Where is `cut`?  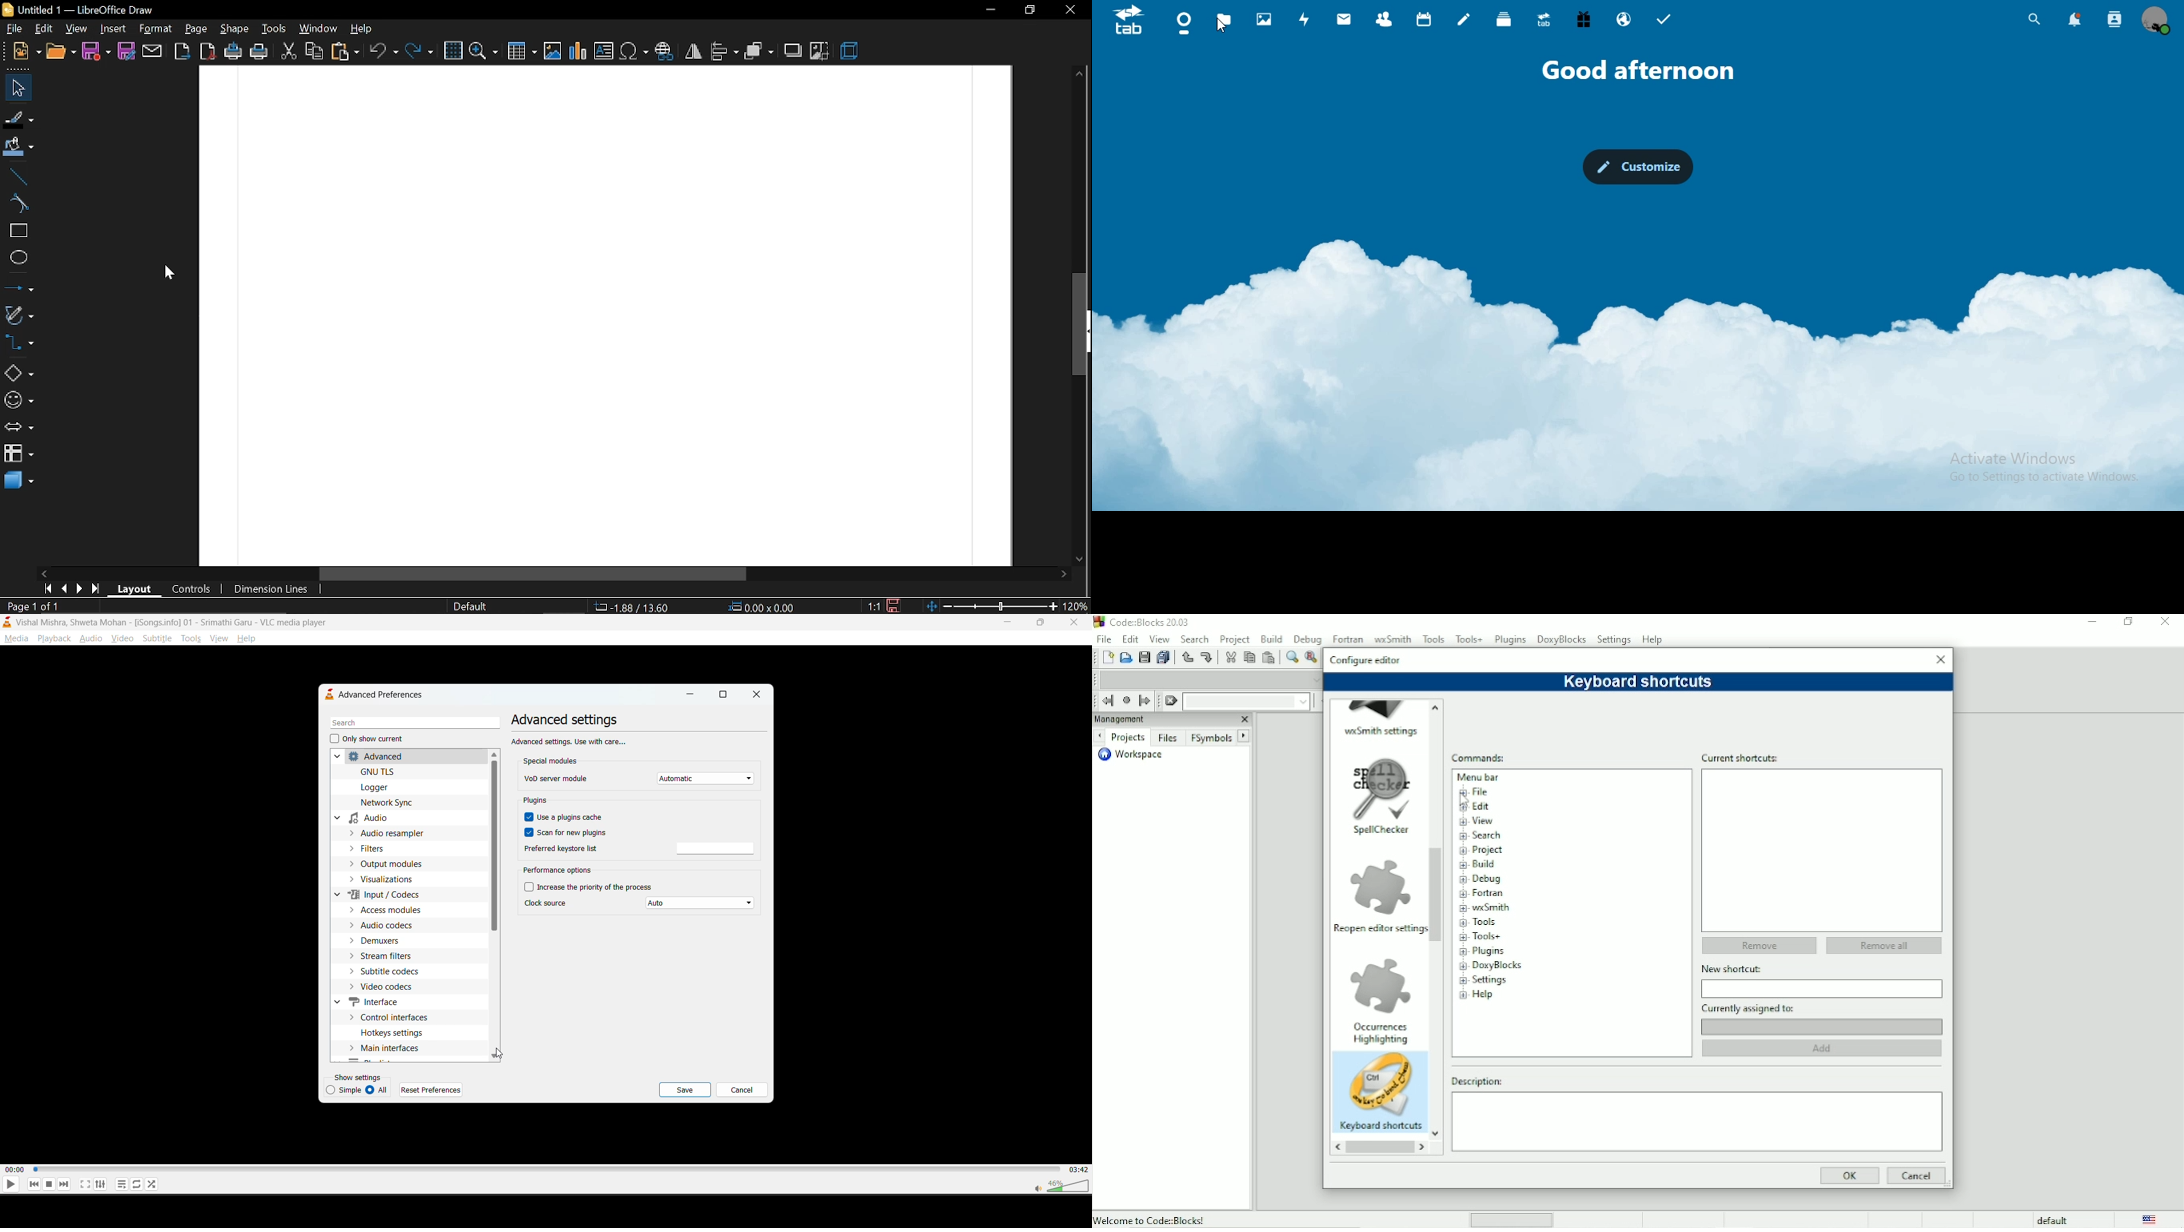
cut is located at coordinates (288, 52).